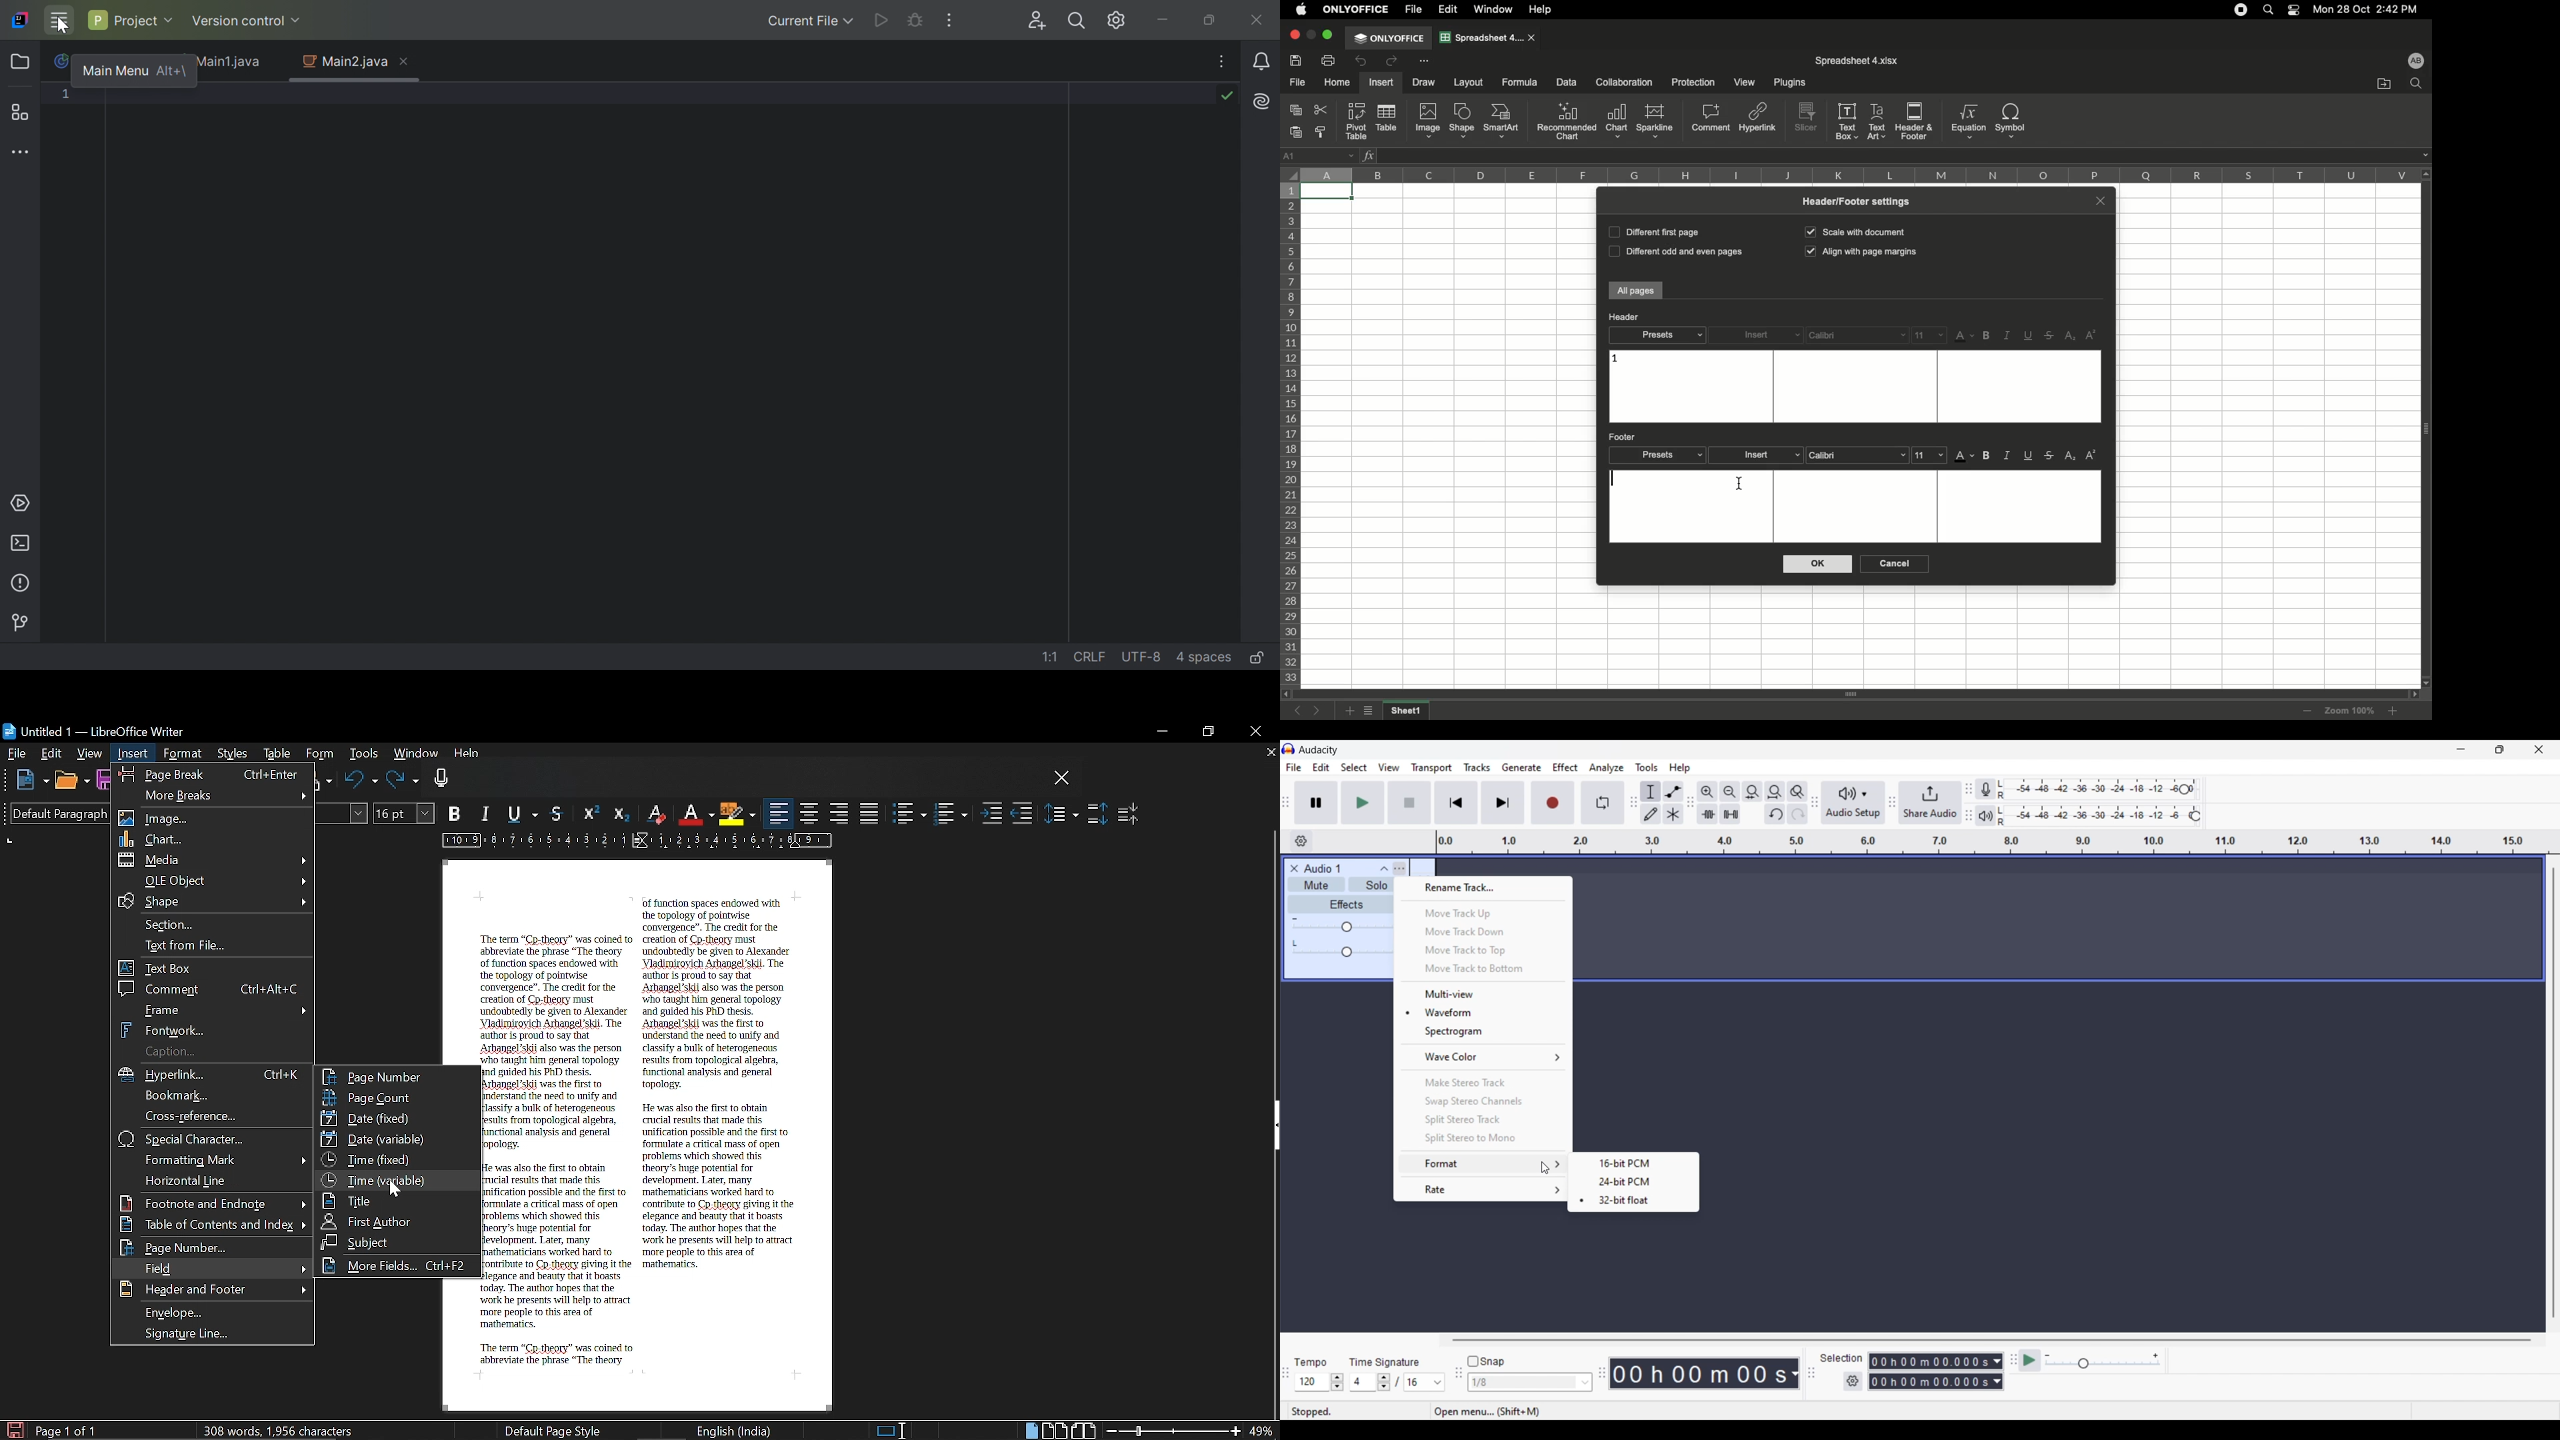 The width and height of the screenshot is (2576, 1456). I want to click on Open, so click(71, 782).